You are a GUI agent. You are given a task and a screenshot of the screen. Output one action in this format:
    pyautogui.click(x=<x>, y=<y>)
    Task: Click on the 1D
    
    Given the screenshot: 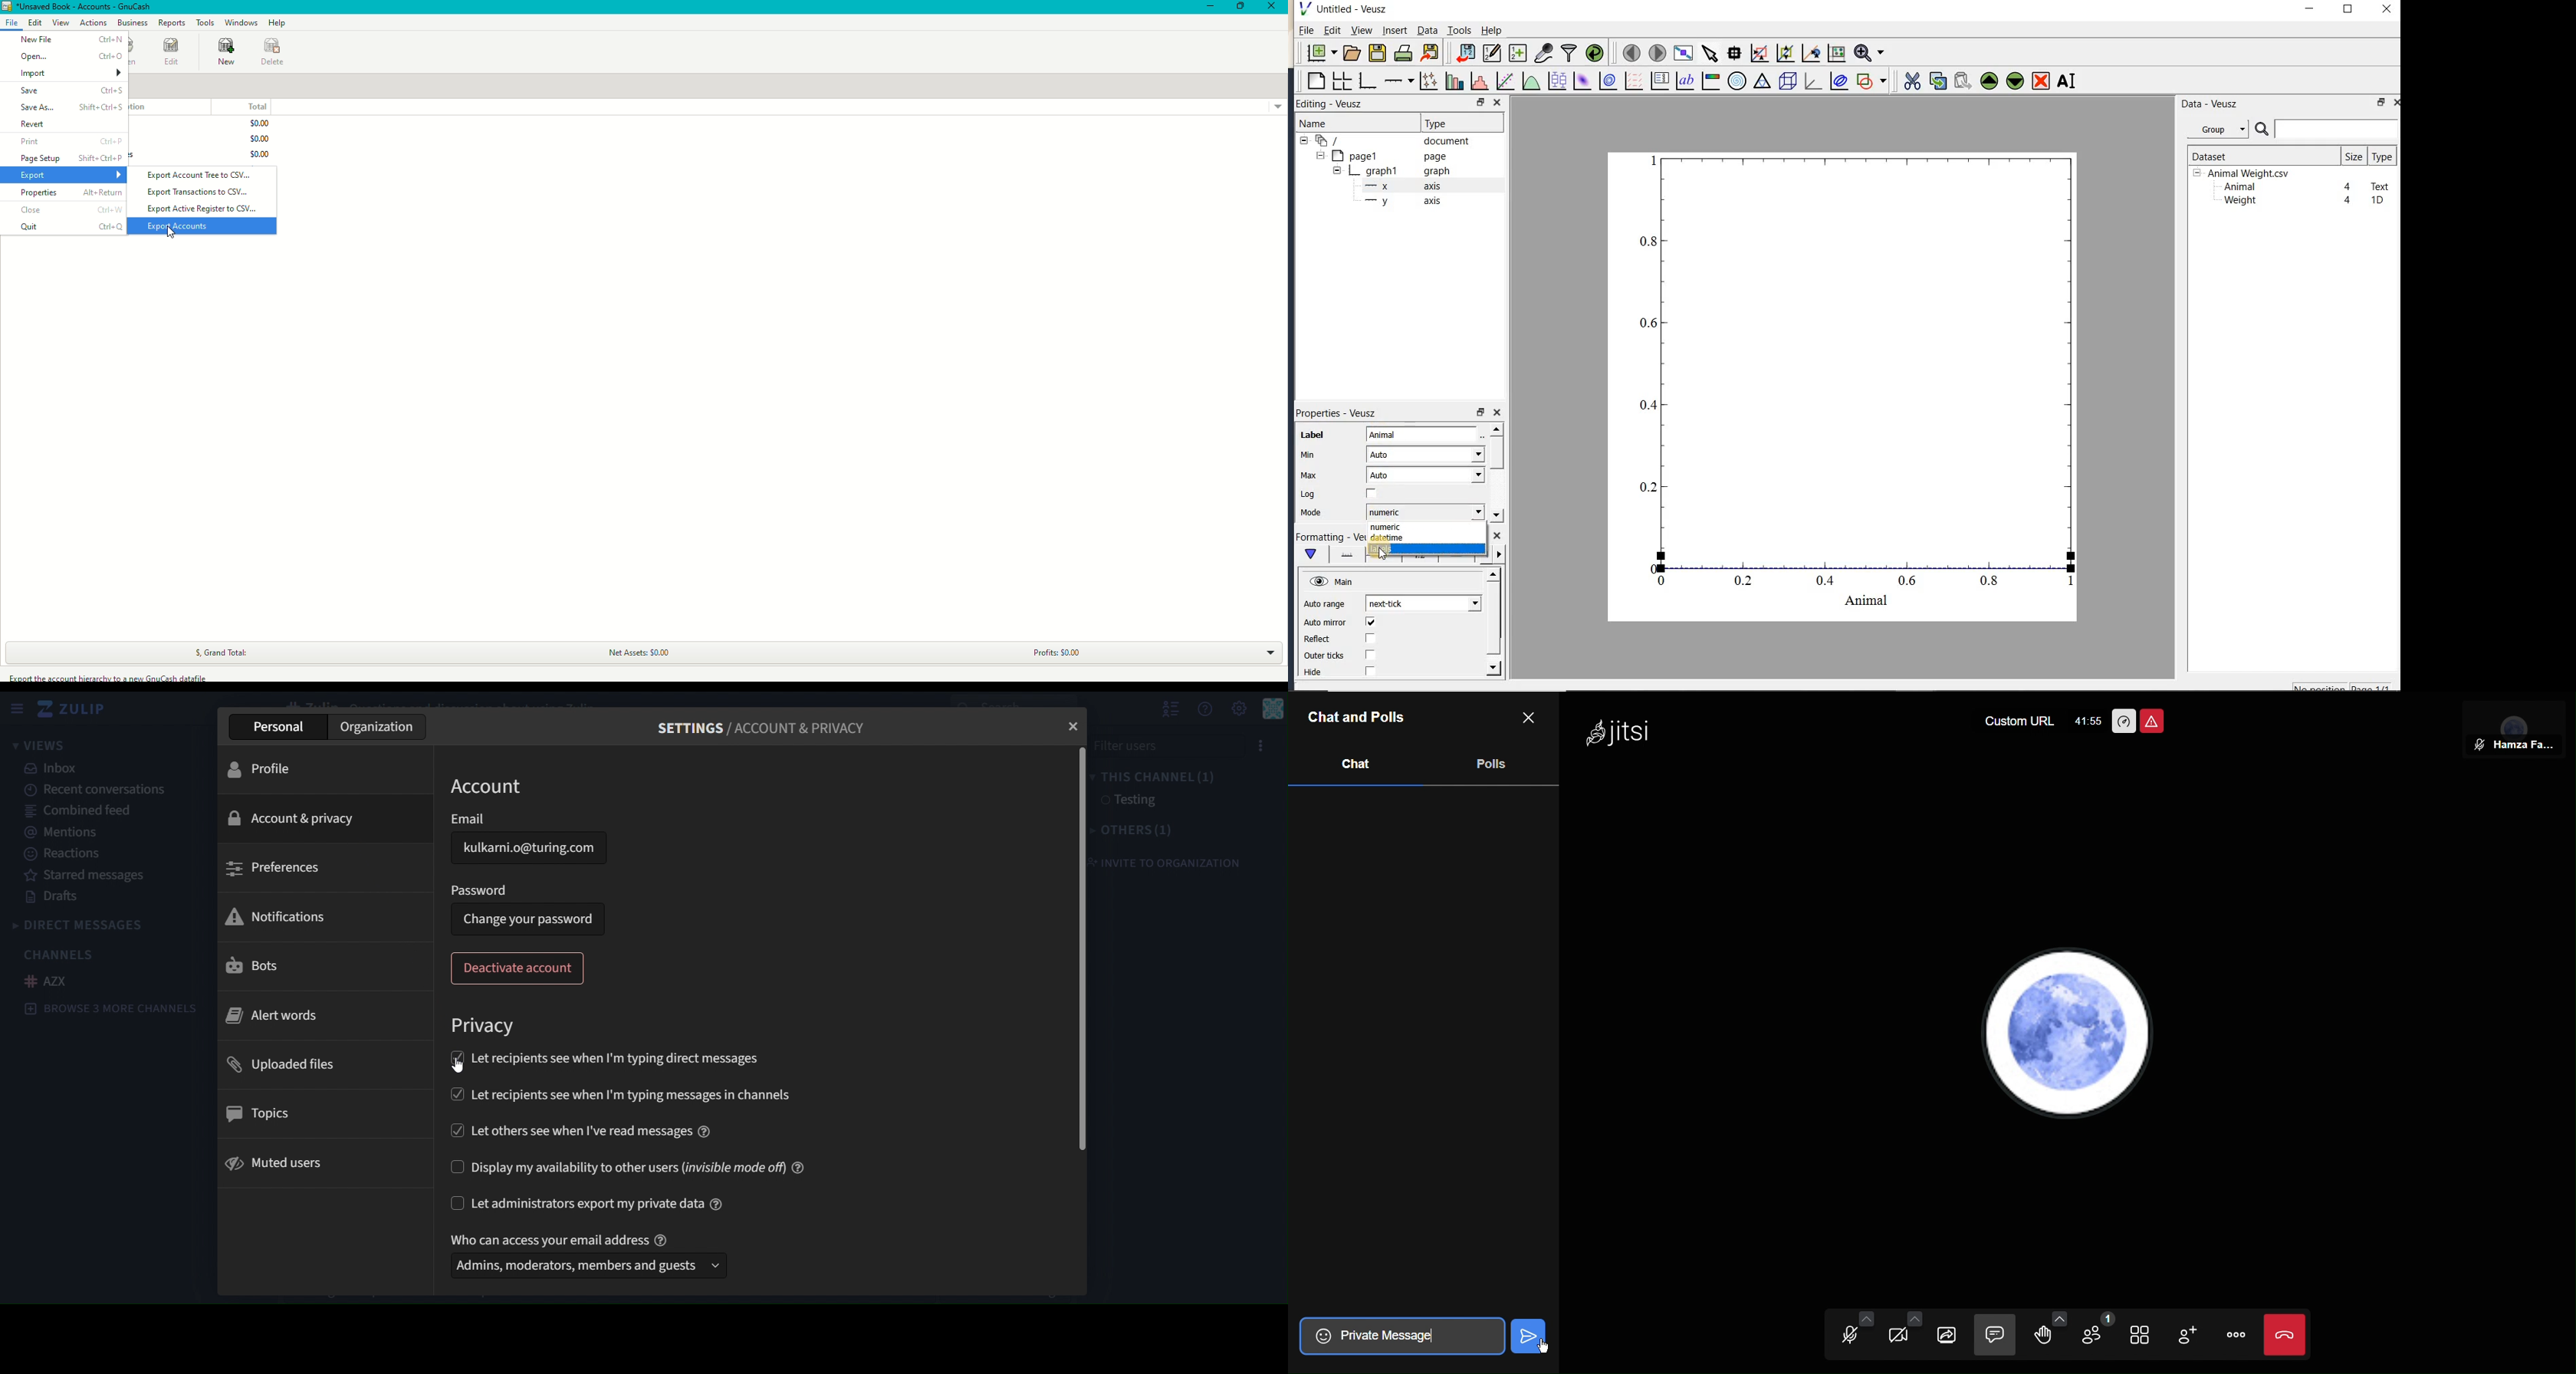 What is the action you would take?
    pyautogui.click(x=2377, y=200)
    